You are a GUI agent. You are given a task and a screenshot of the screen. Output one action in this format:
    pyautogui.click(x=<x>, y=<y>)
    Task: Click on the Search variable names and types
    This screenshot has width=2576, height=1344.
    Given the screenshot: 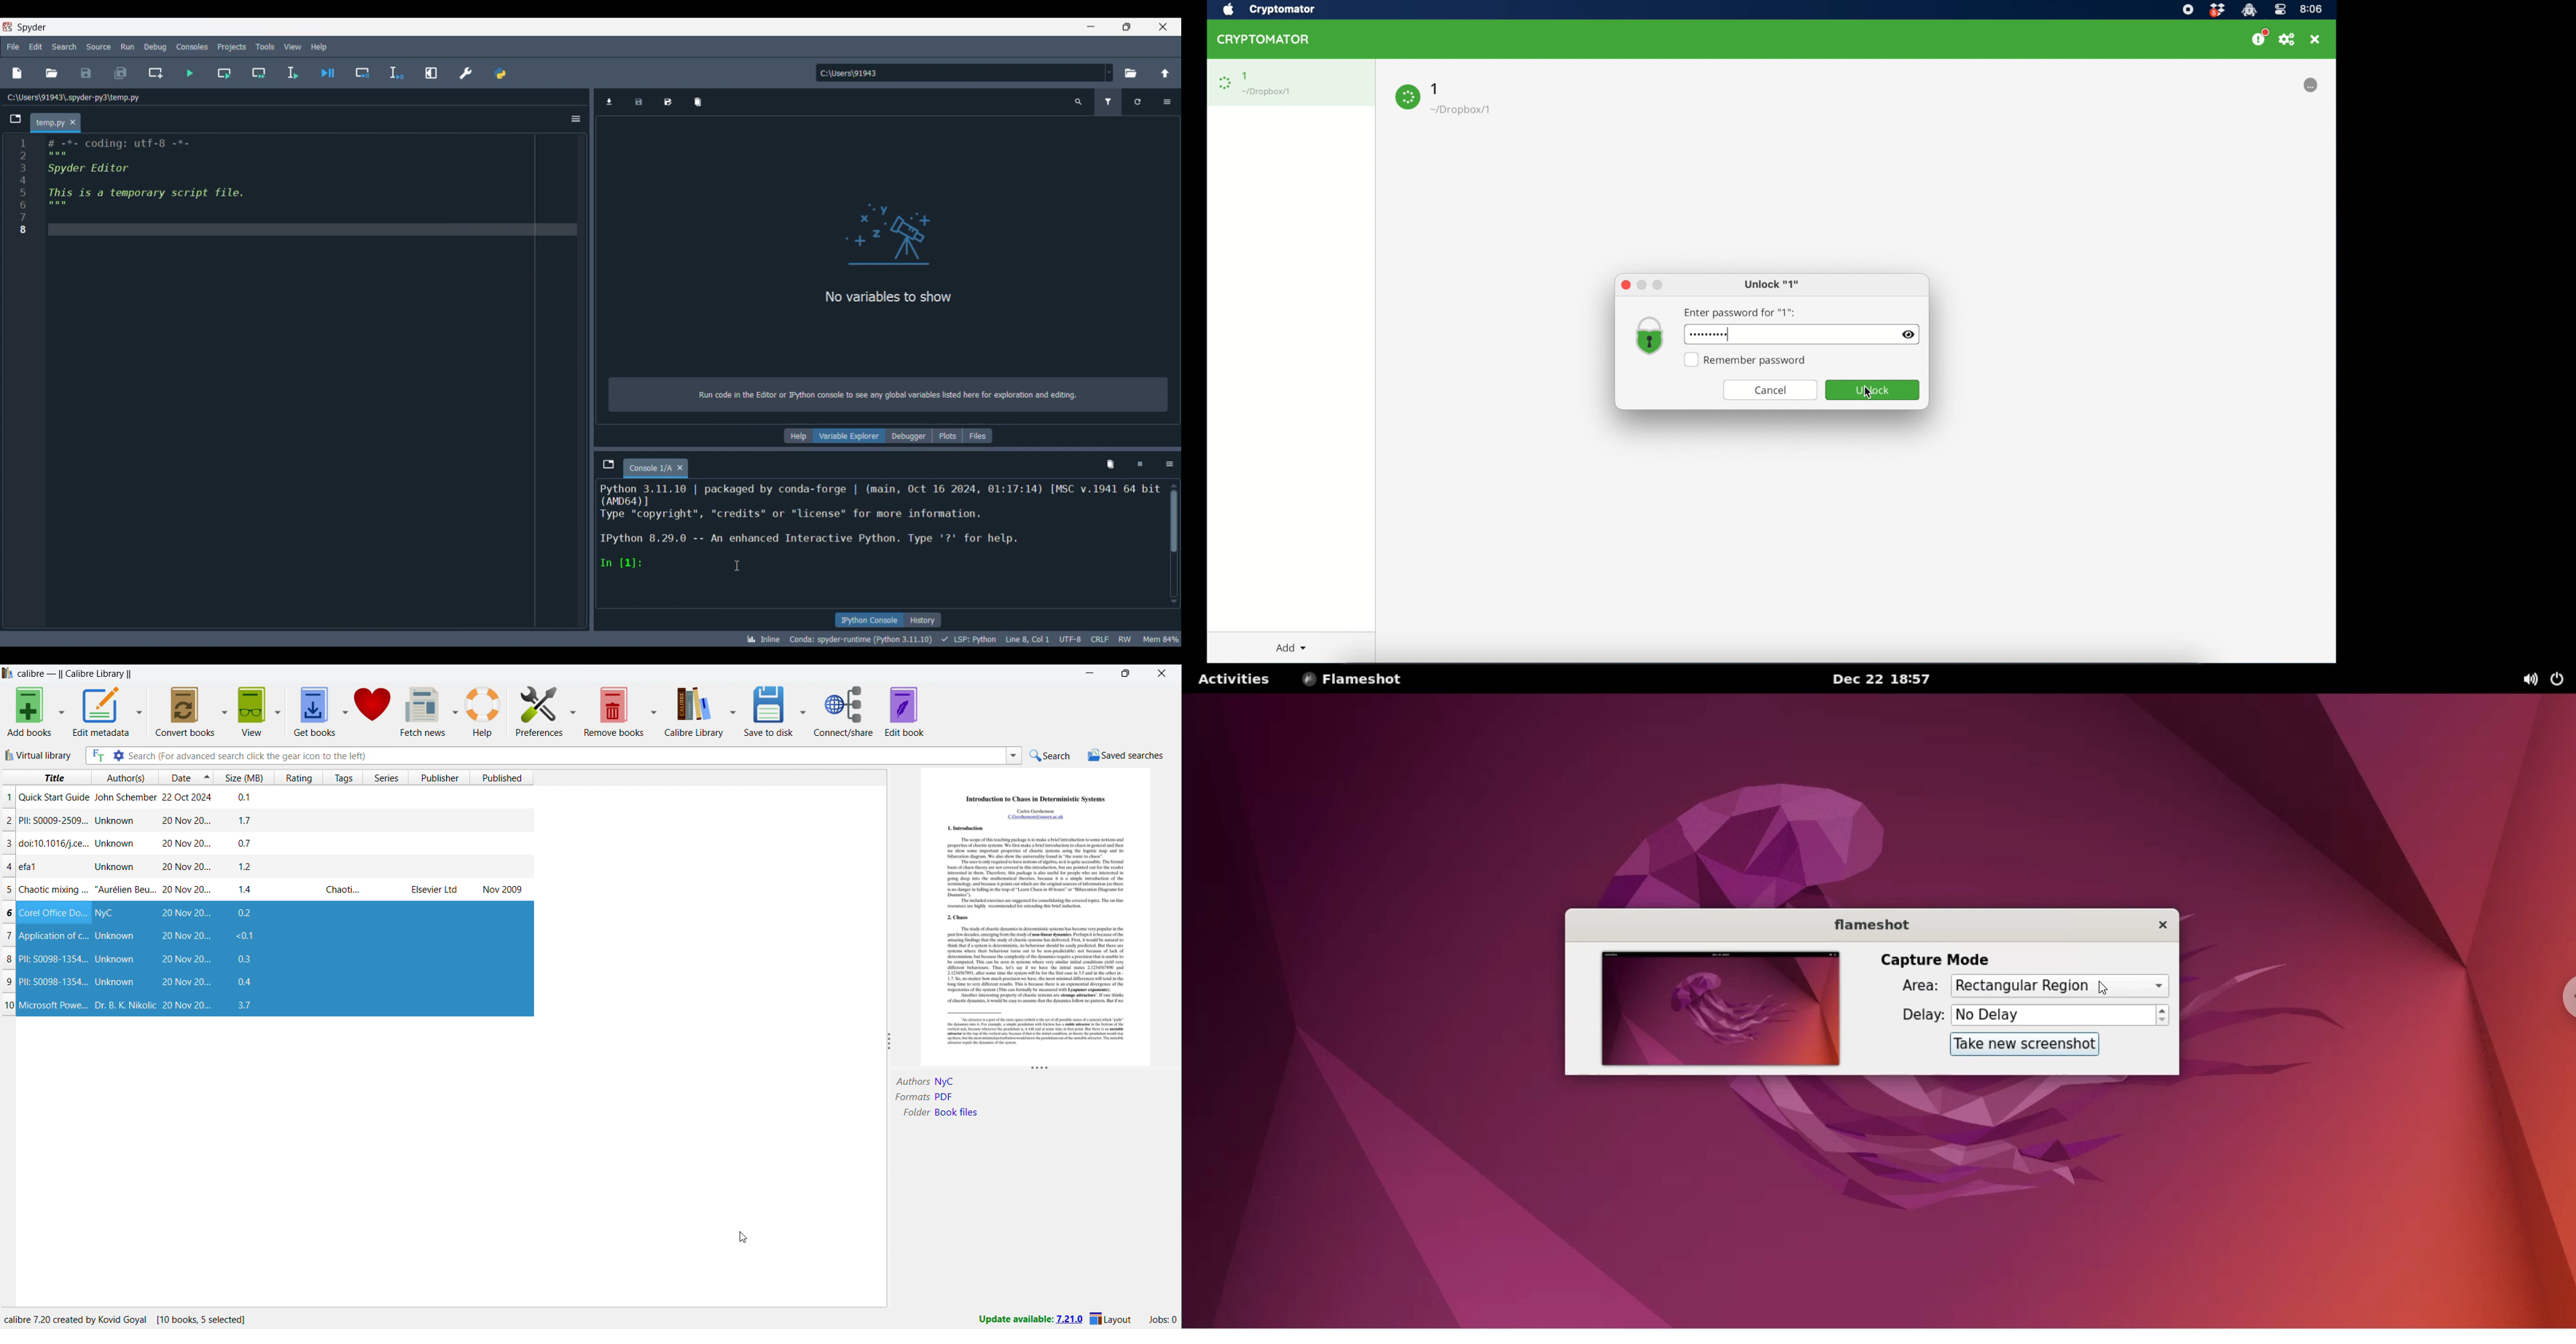 What is the action you would take?
    pyautogui.click(x=1078, y=102)
    